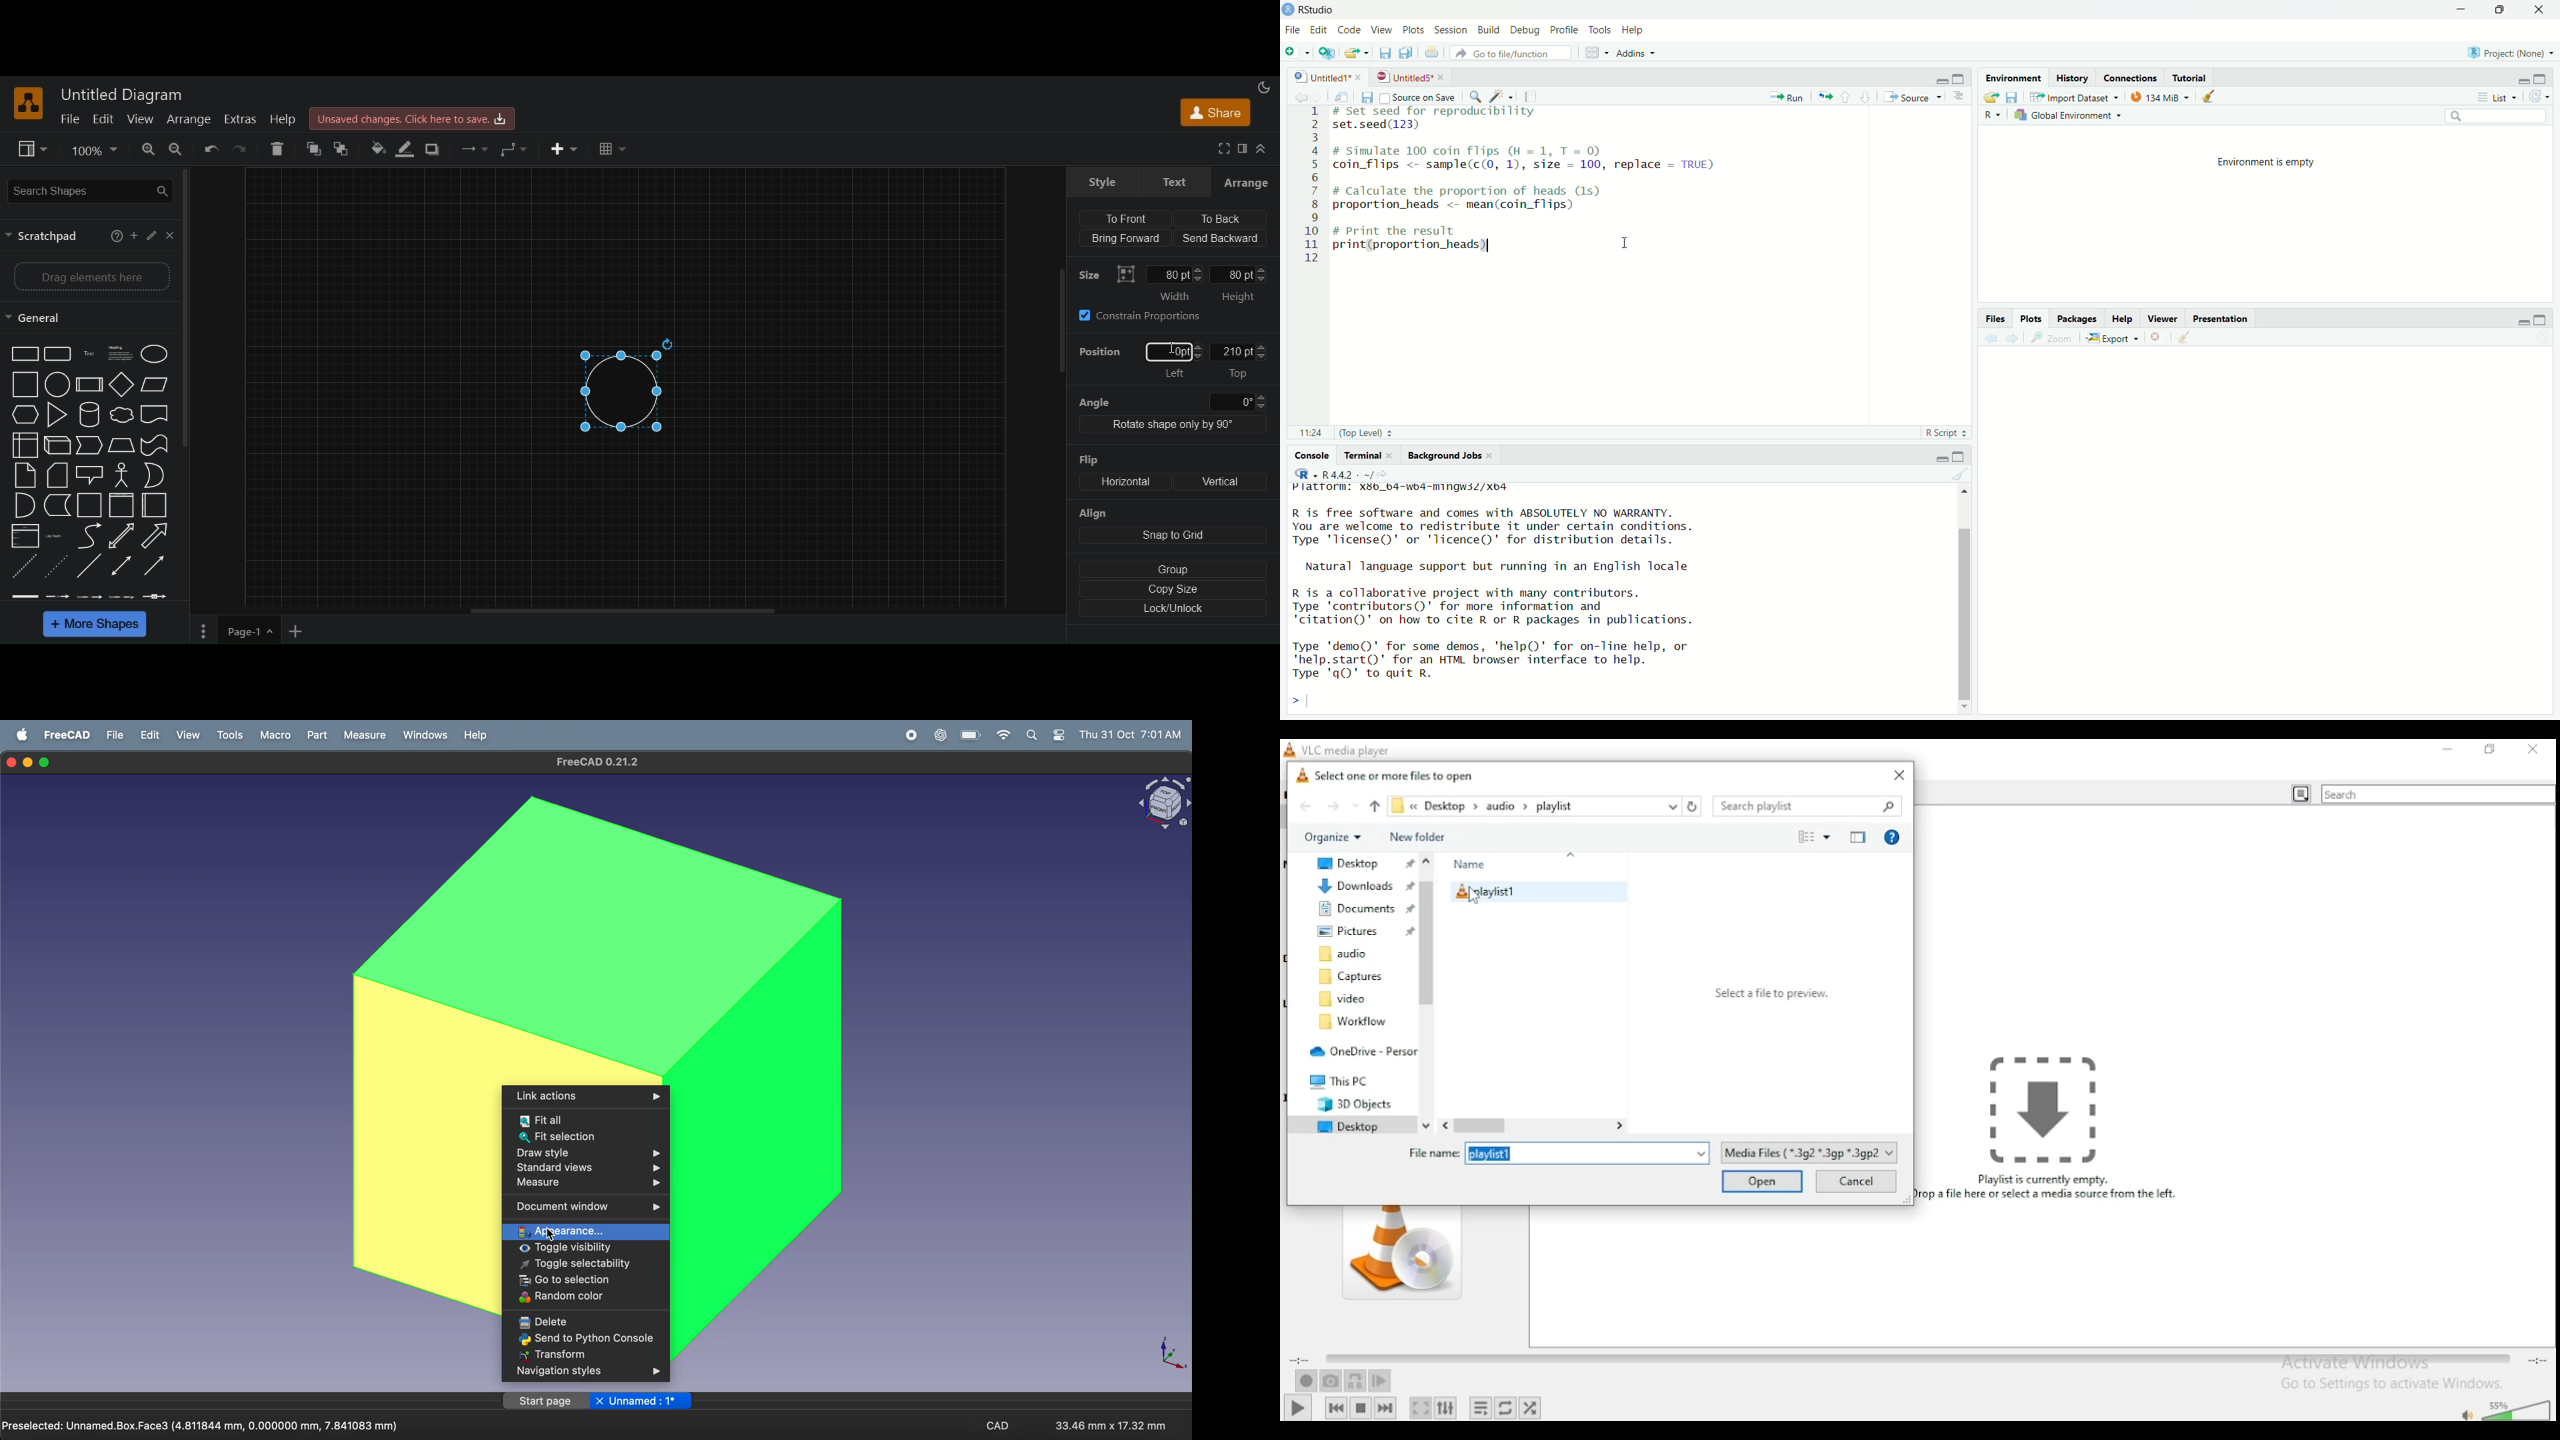 Image resolution: width=2576 pixels, height=1456 pixels. Describe the element at coordinates (2497, 115) in the screenshot. I see `search field` at that location.